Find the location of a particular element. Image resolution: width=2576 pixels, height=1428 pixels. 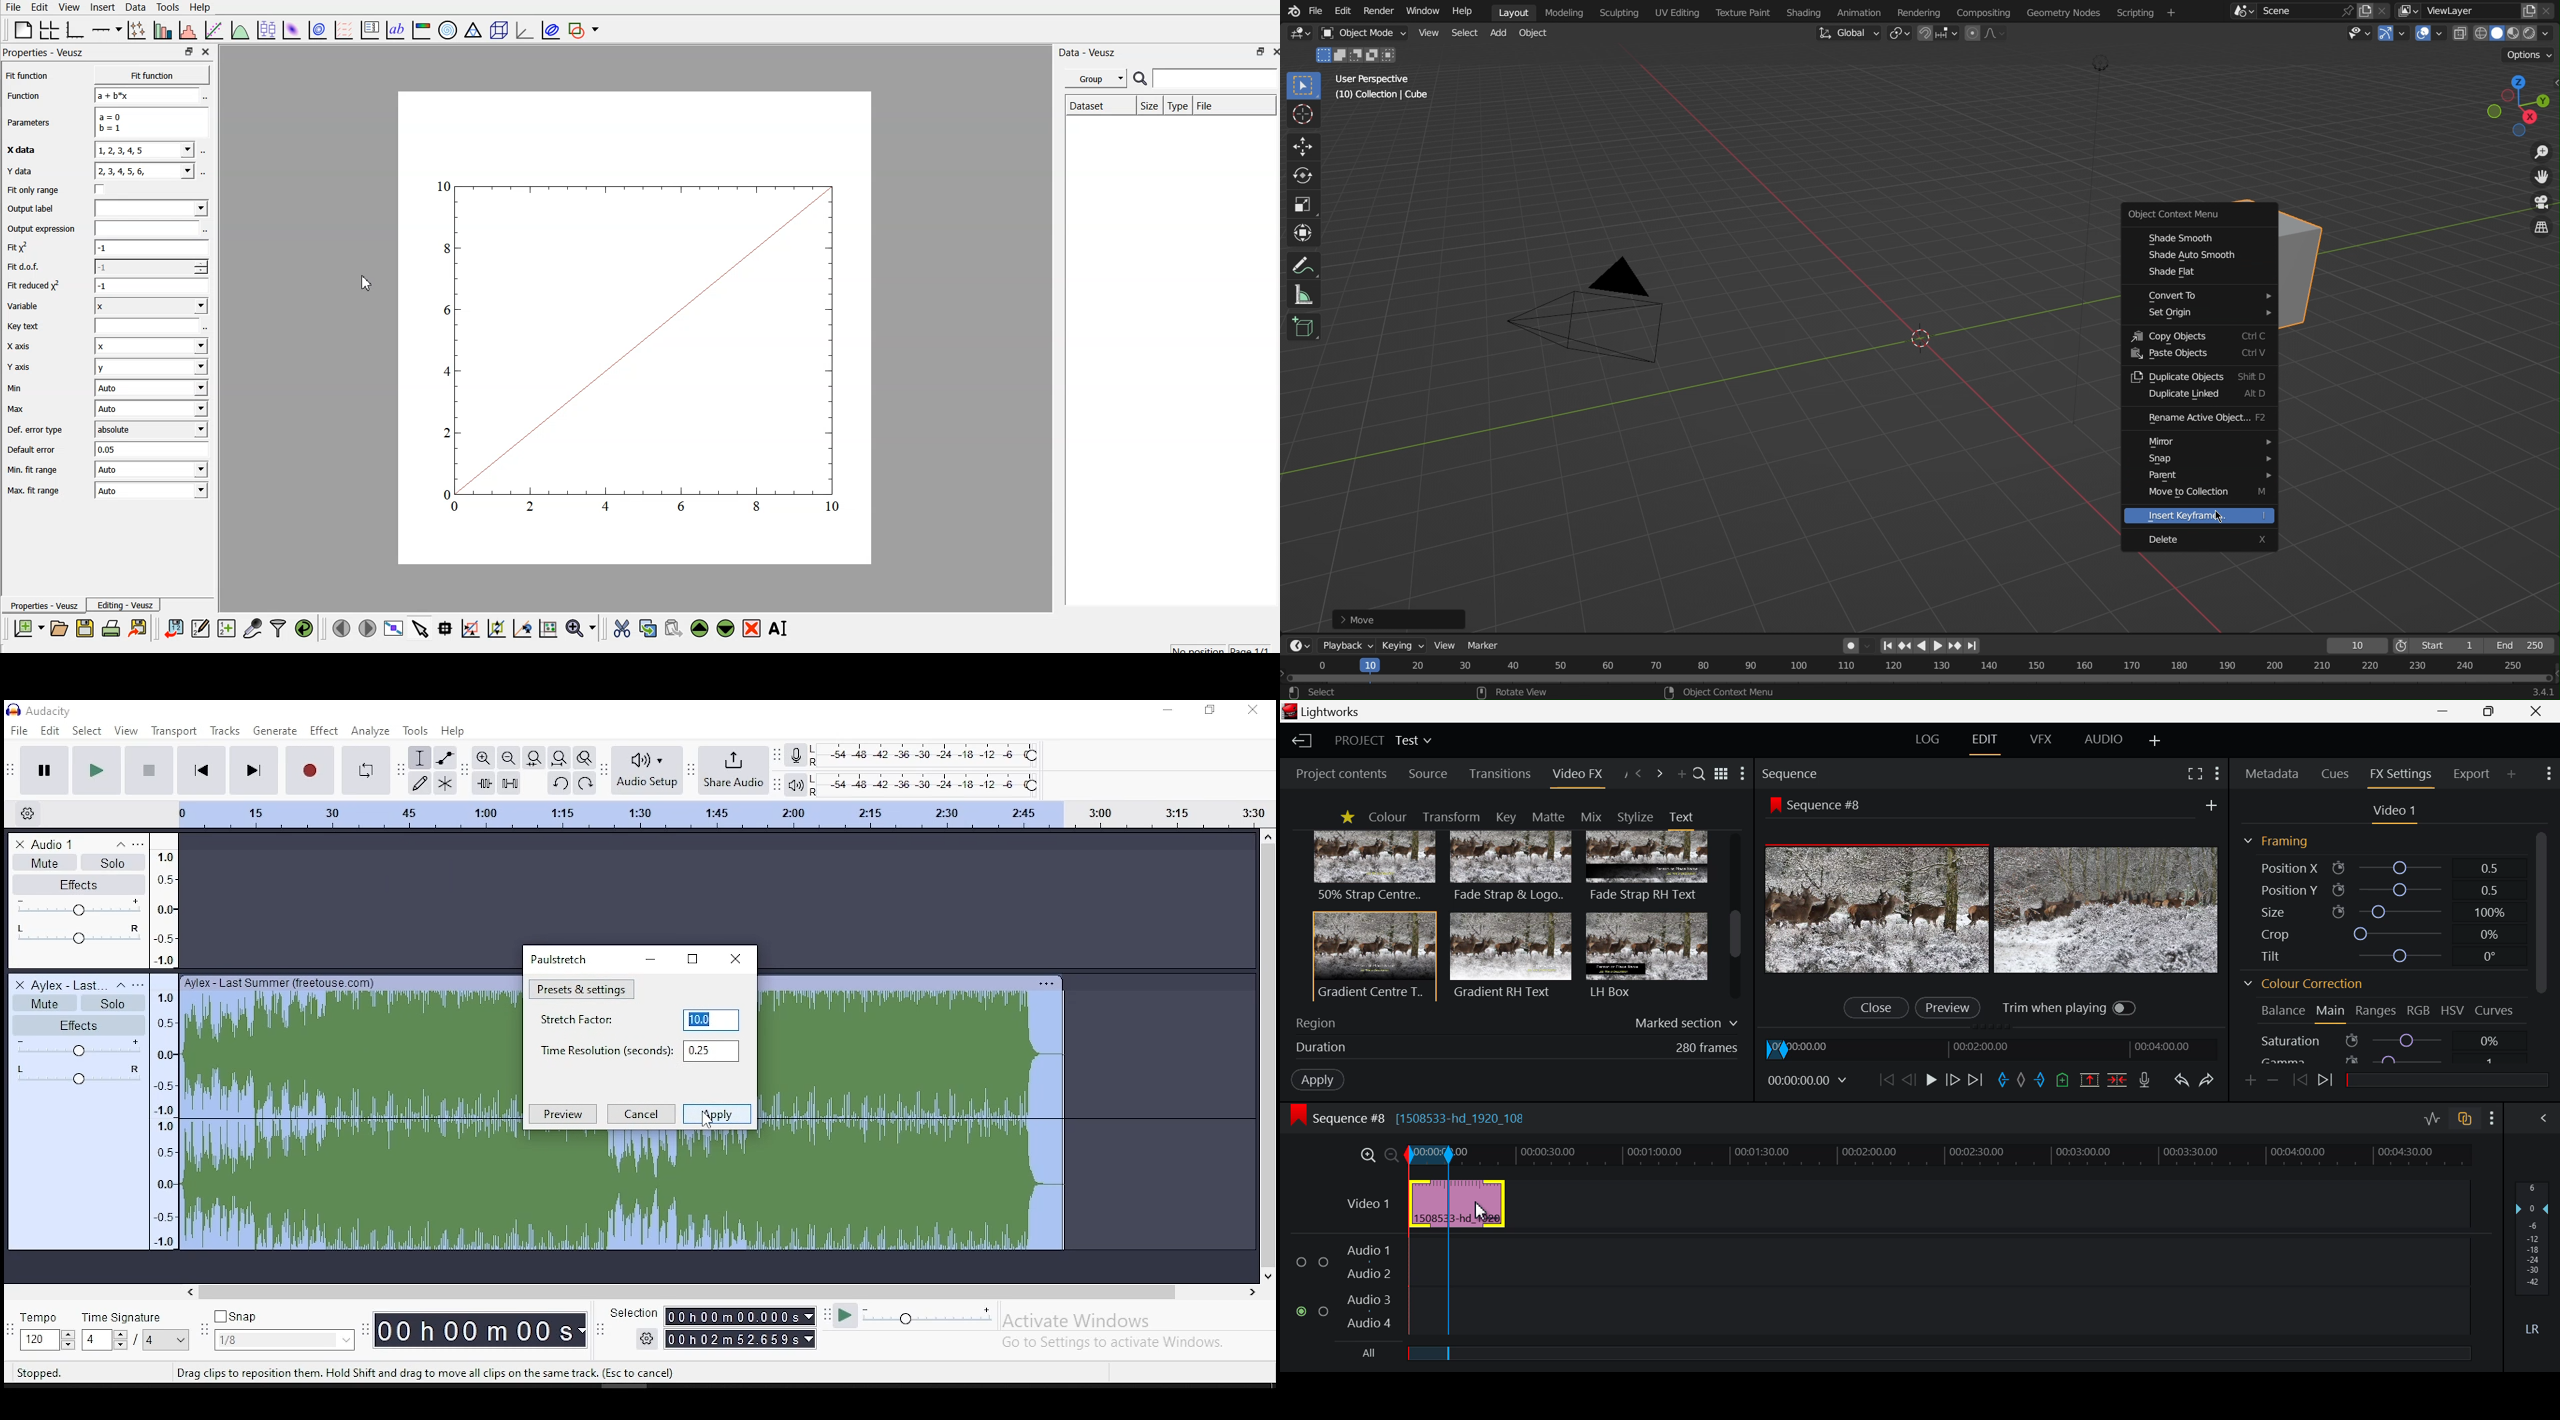

pause is located at coordinates (44, 770).